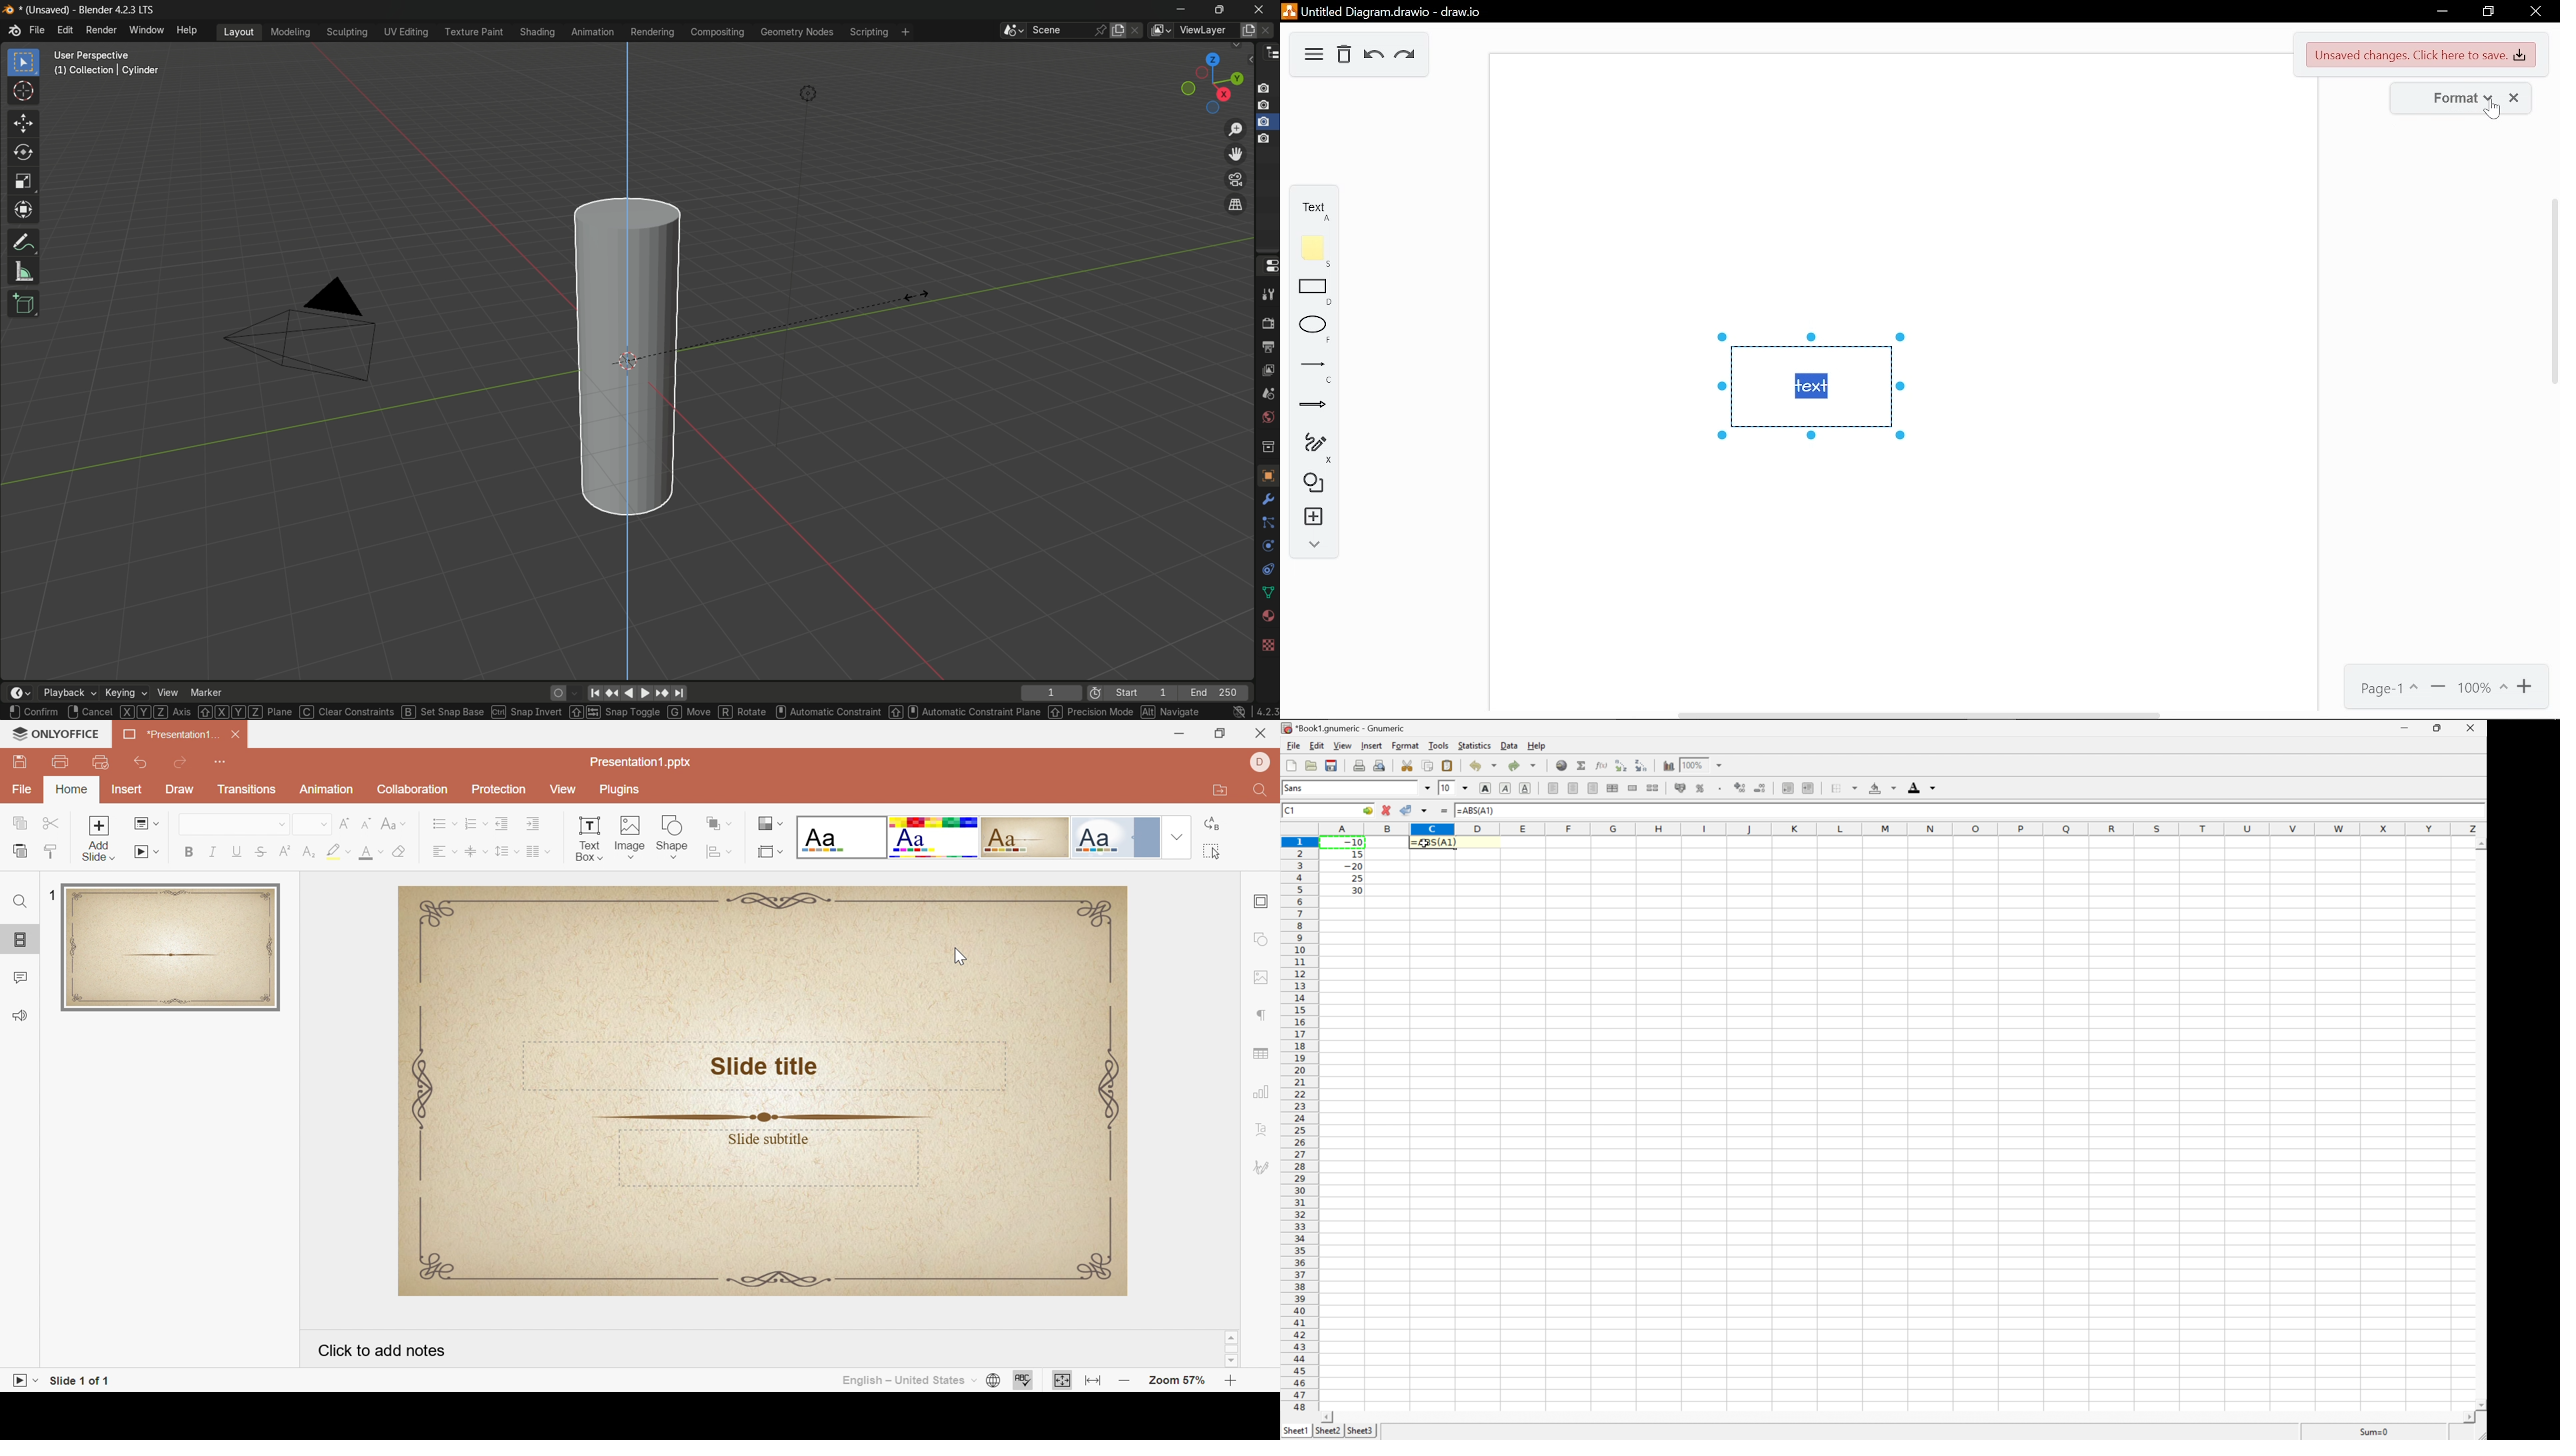  Describe the element at coordinates (91, 10) in the screenshot. I see `* (Unsaved) - Blender 4.2.3 LTS` at that location.